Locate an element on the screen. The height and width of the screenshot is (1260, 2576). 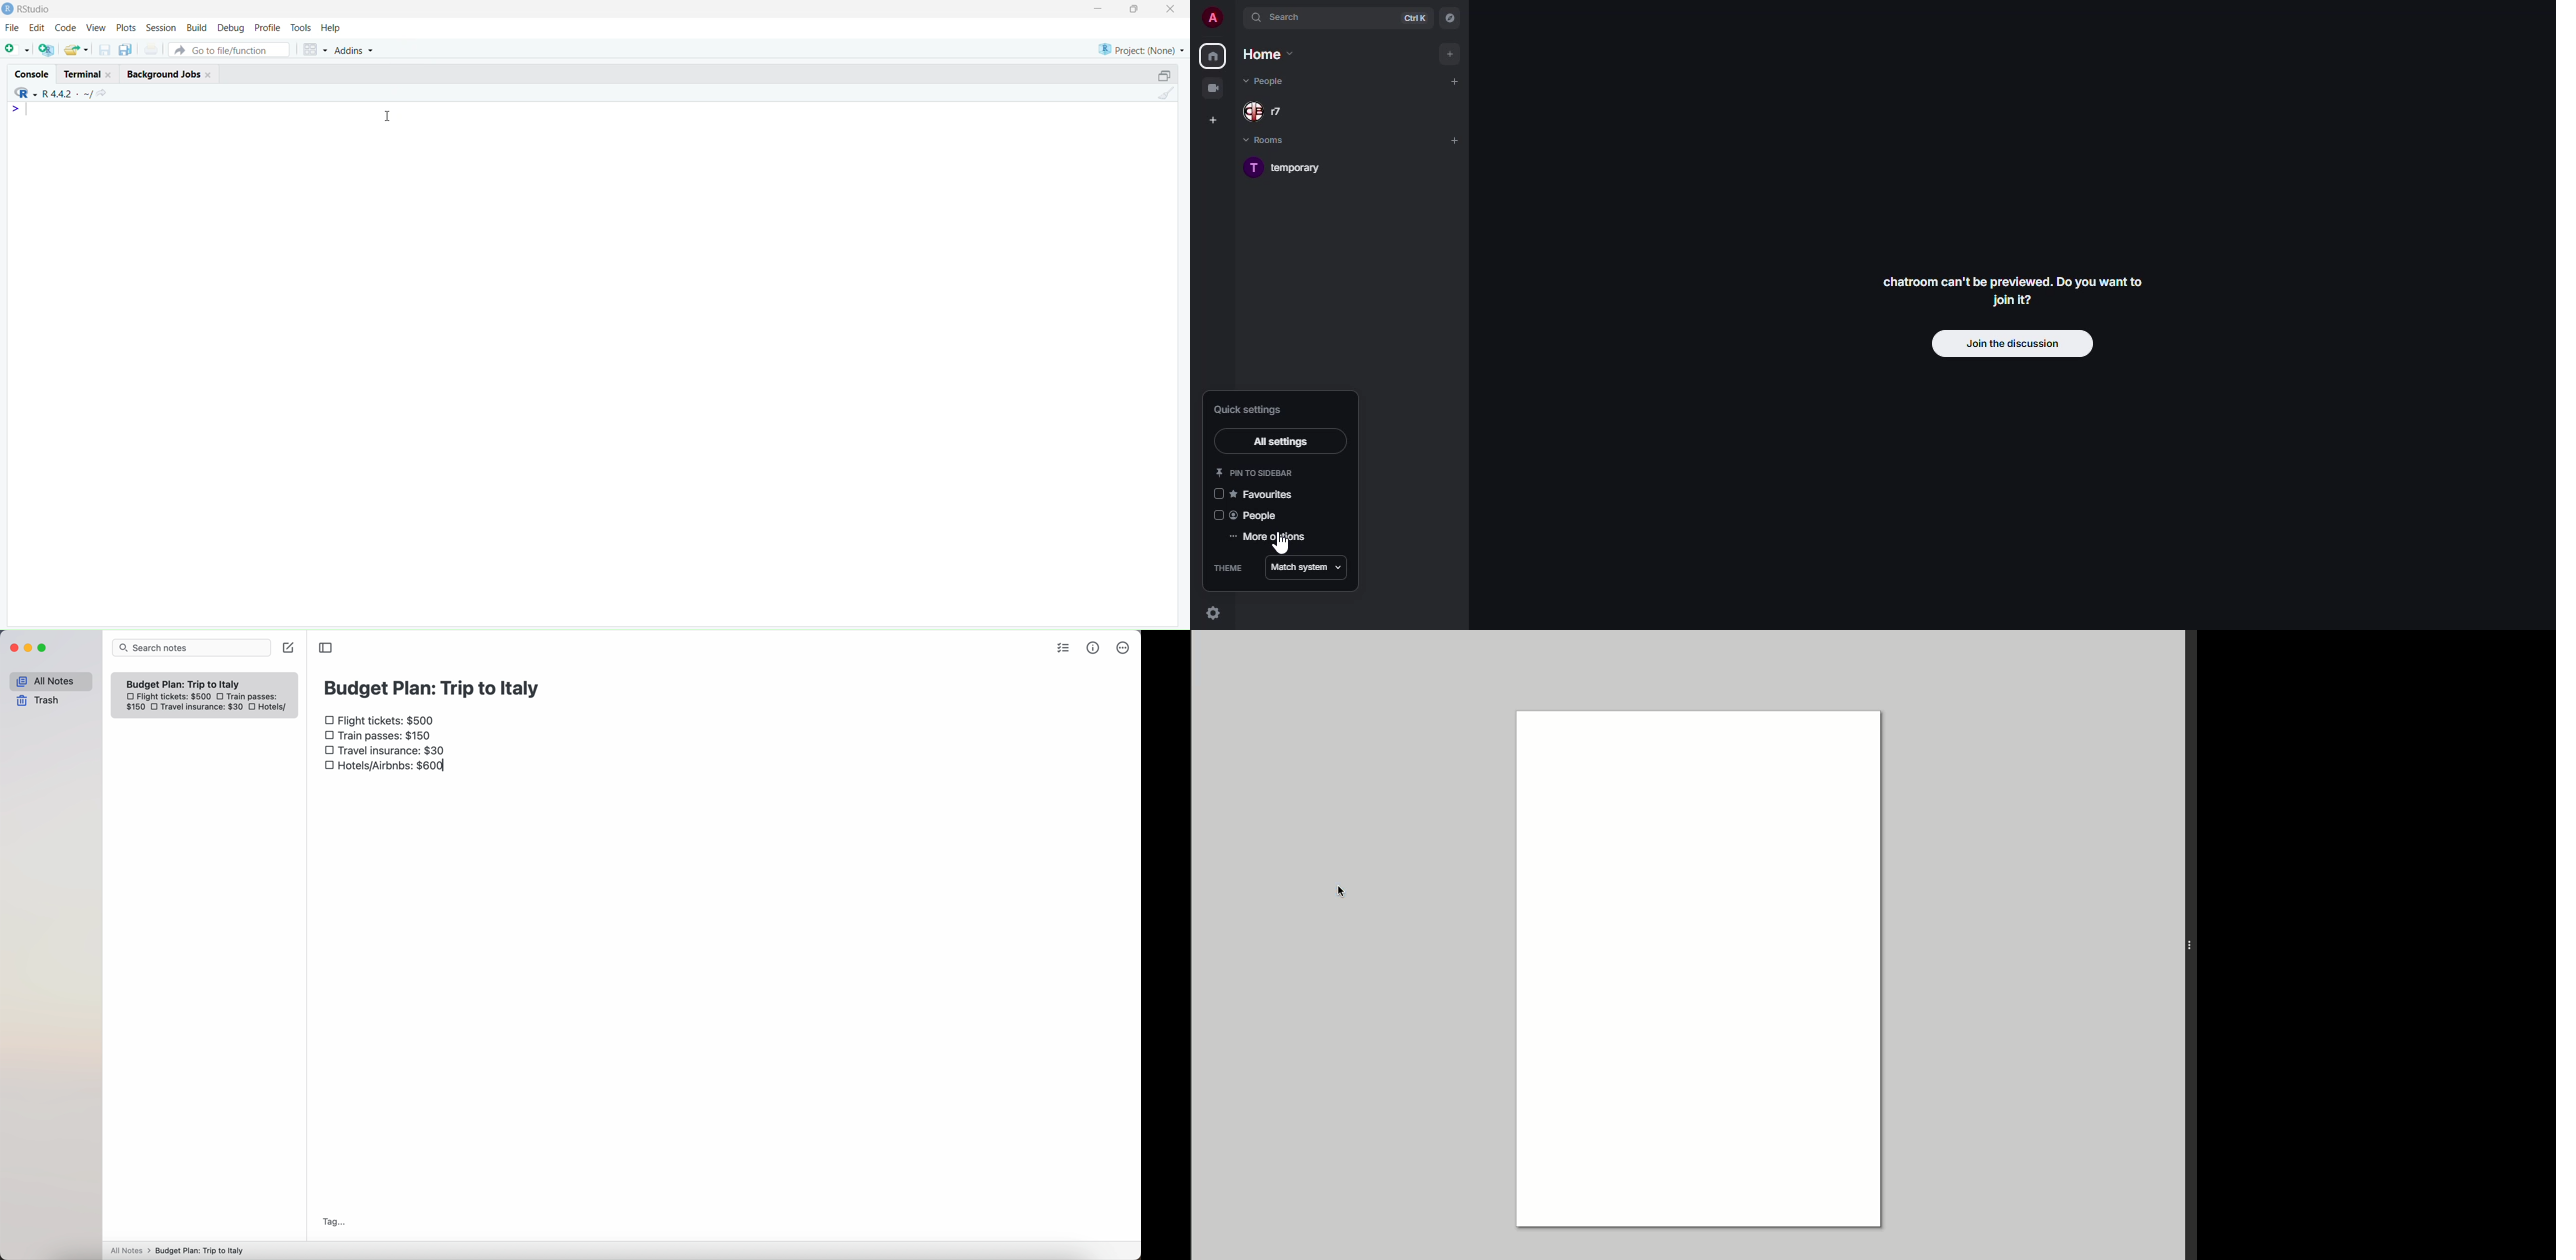
checkbox is located at coordinates (255, 707).